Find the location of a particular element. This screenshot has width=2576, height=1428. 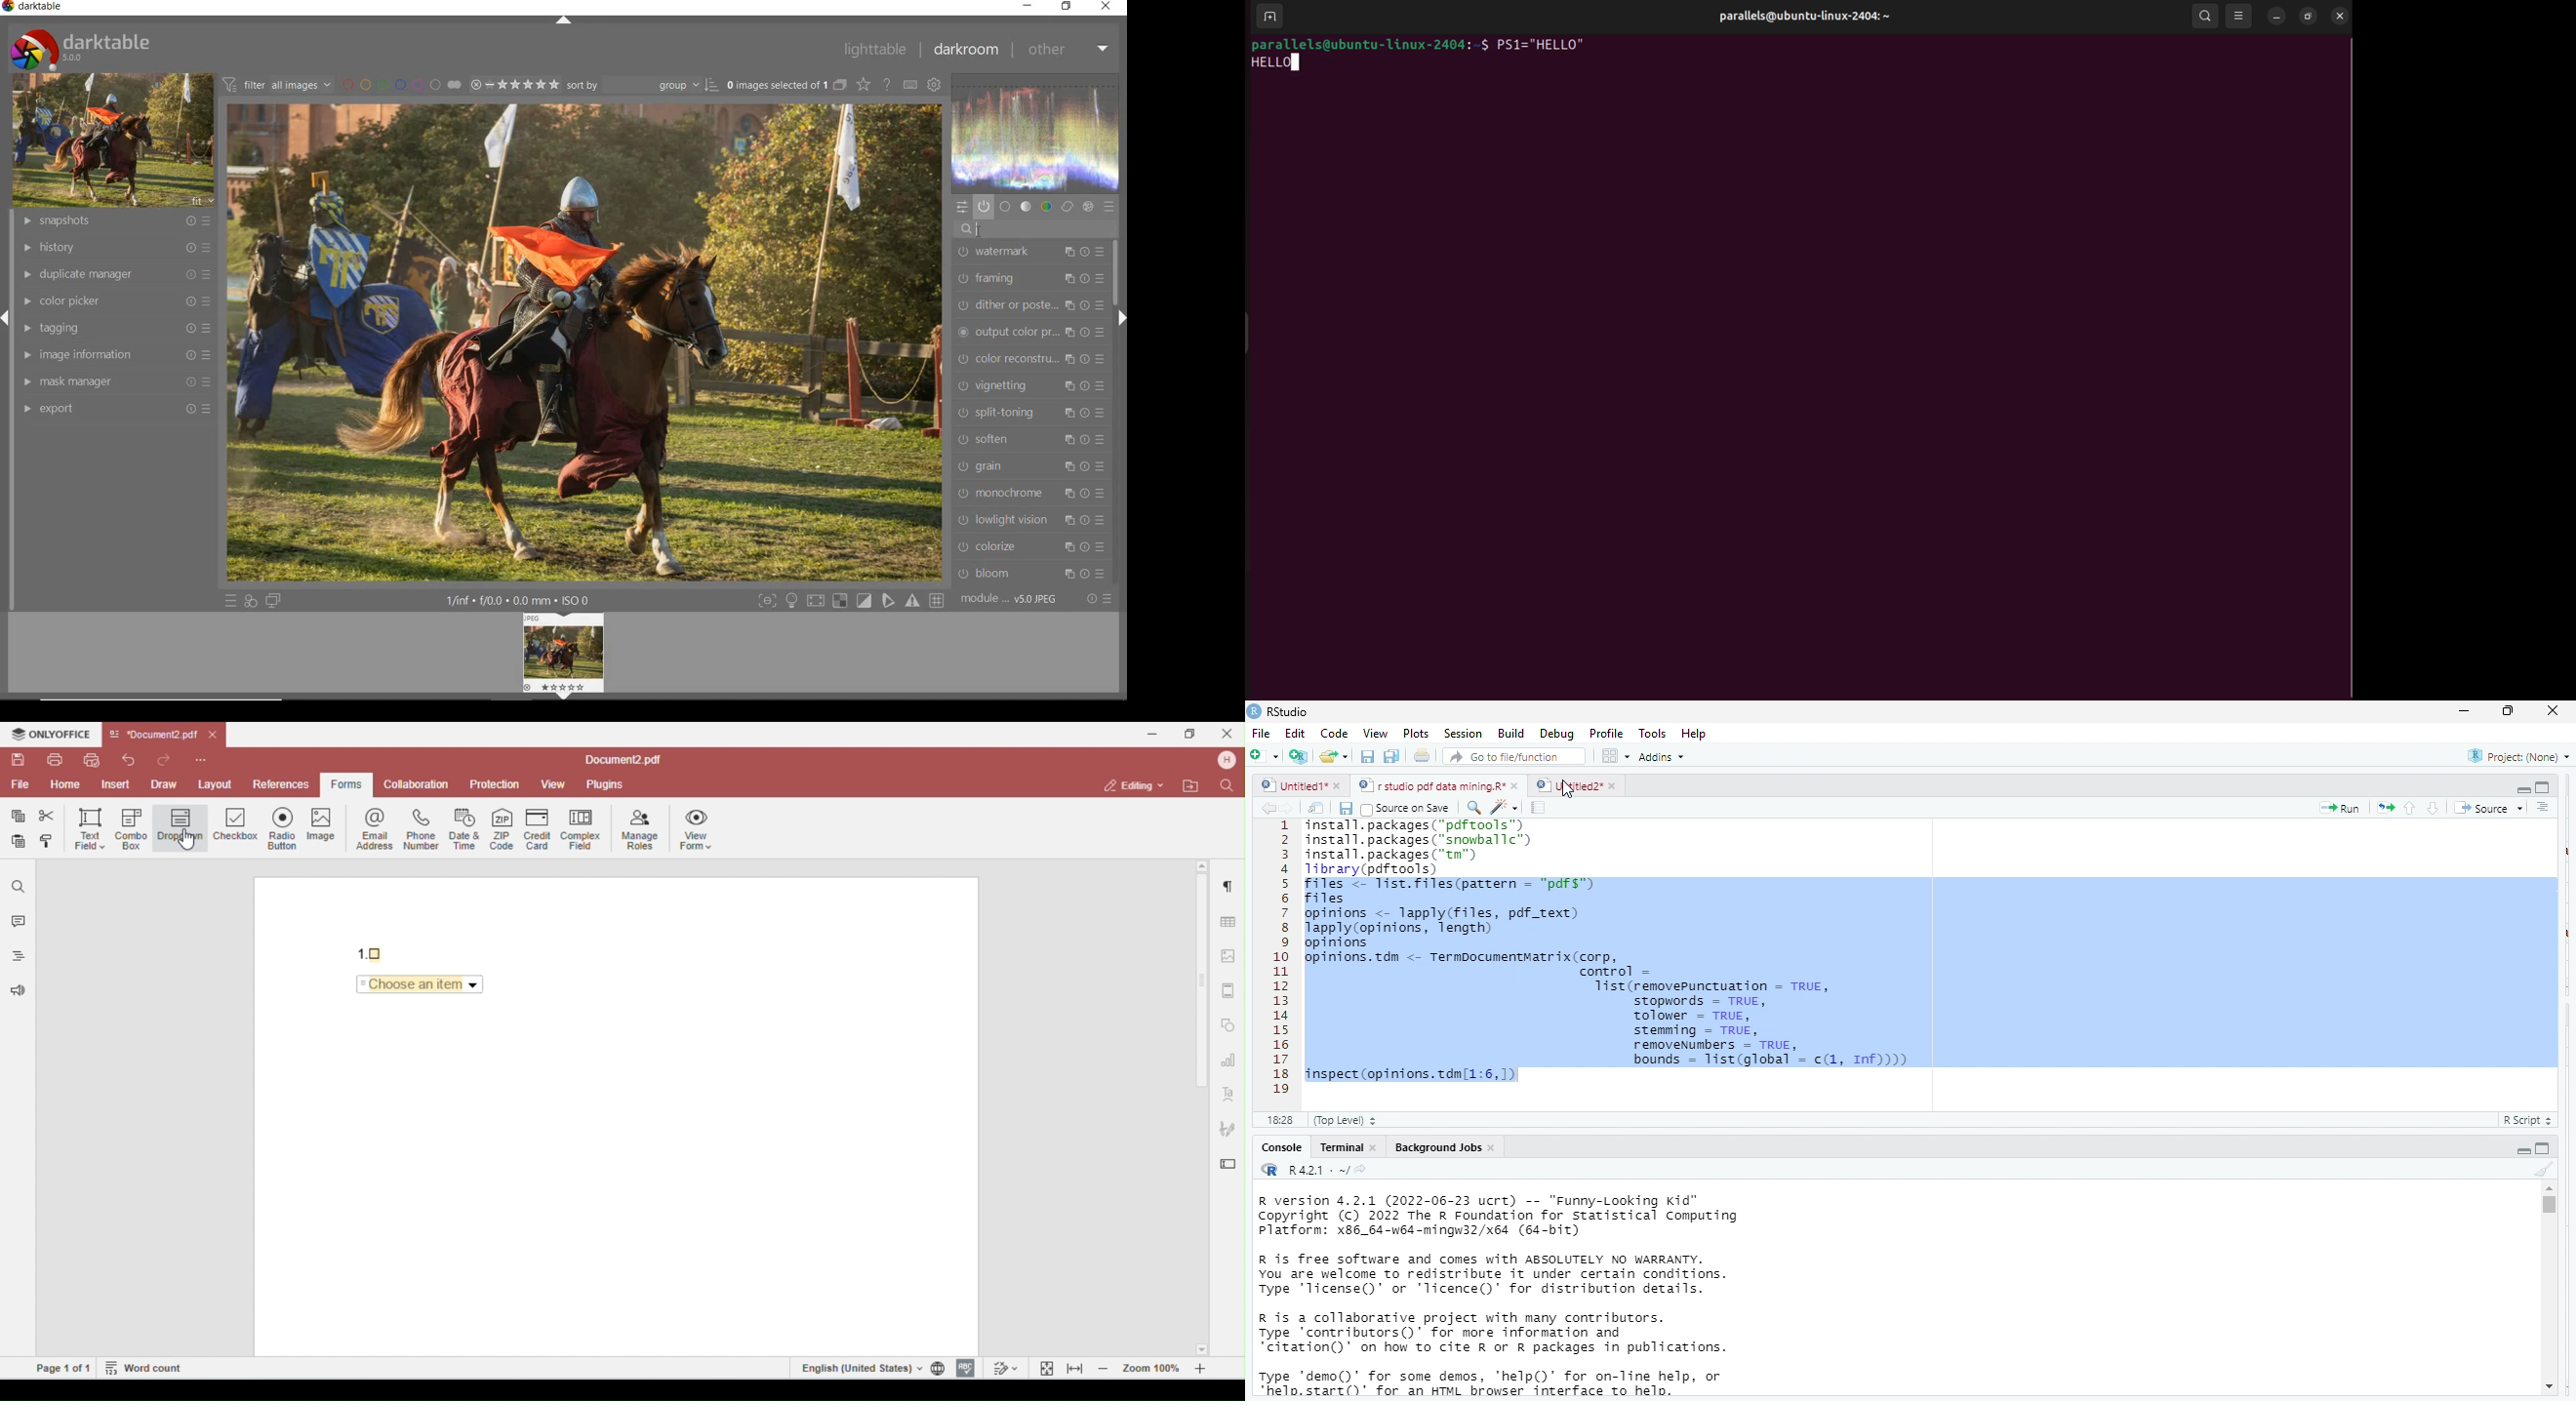

plots is located at coordinates (1416, 734).